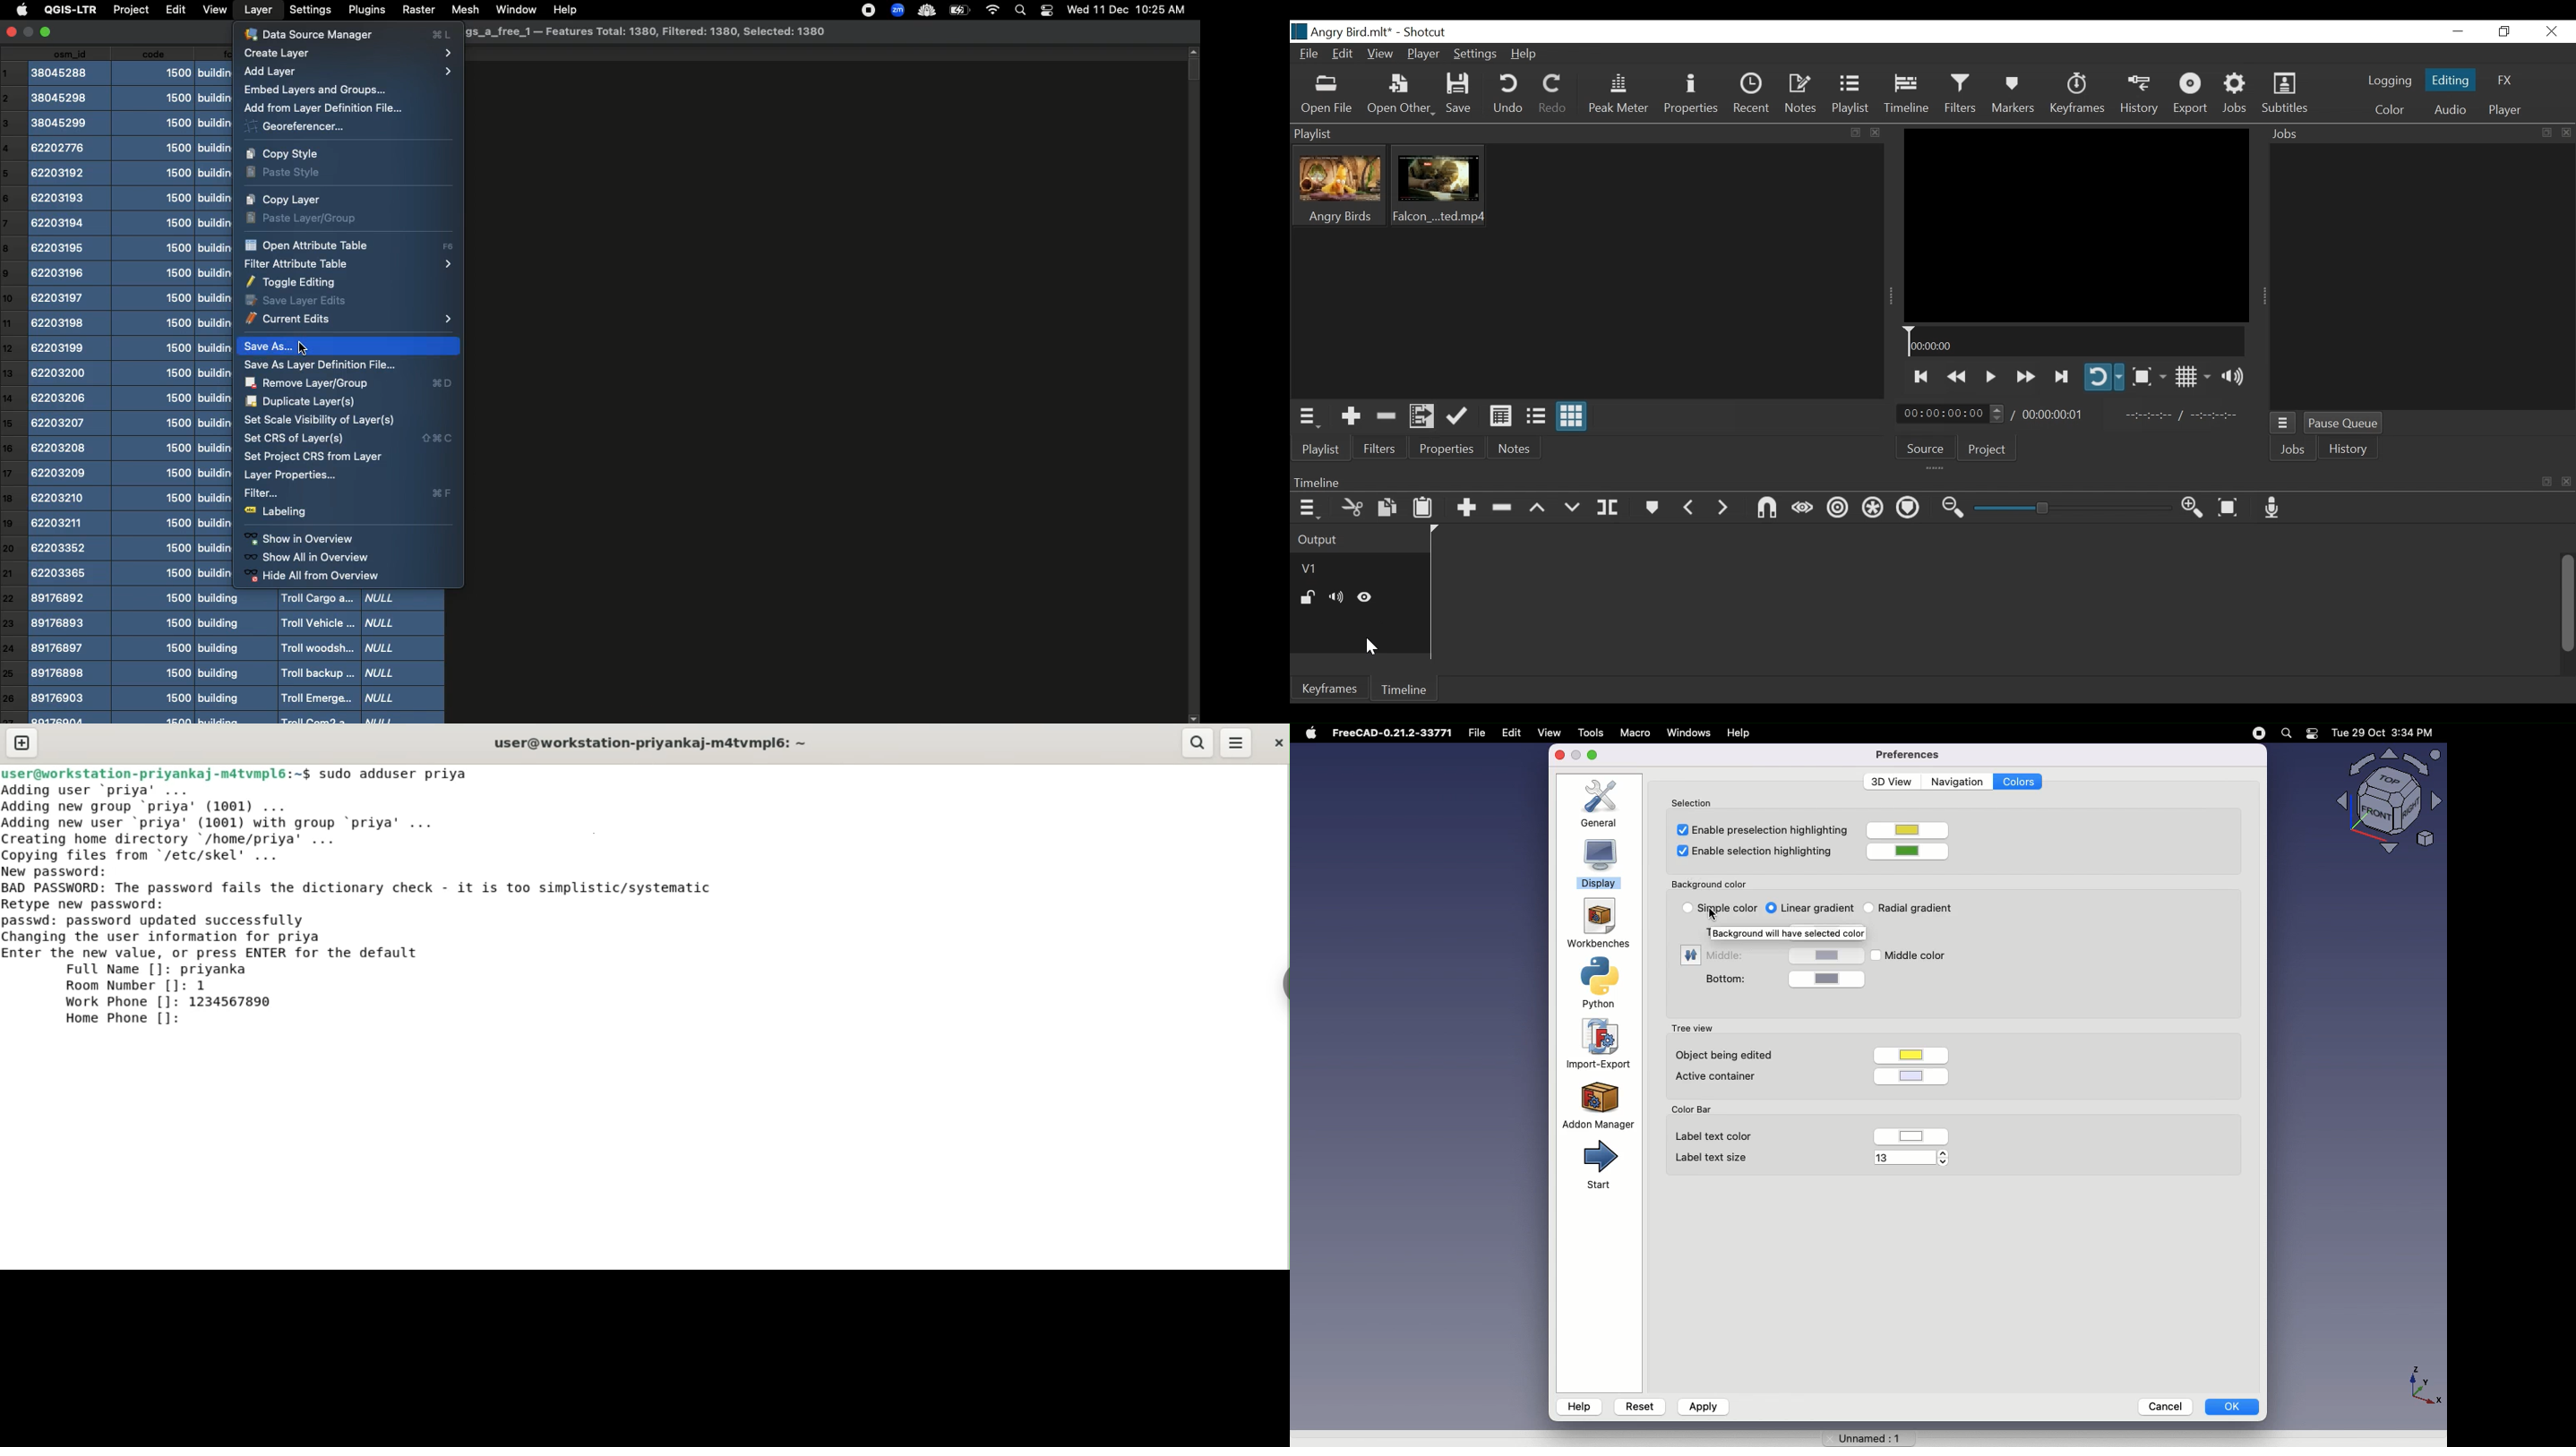 This screenshot has width=2576, height=1456. Describe the element at coordinates (2350, 448) in the screenshot. I see `istory` at that location.